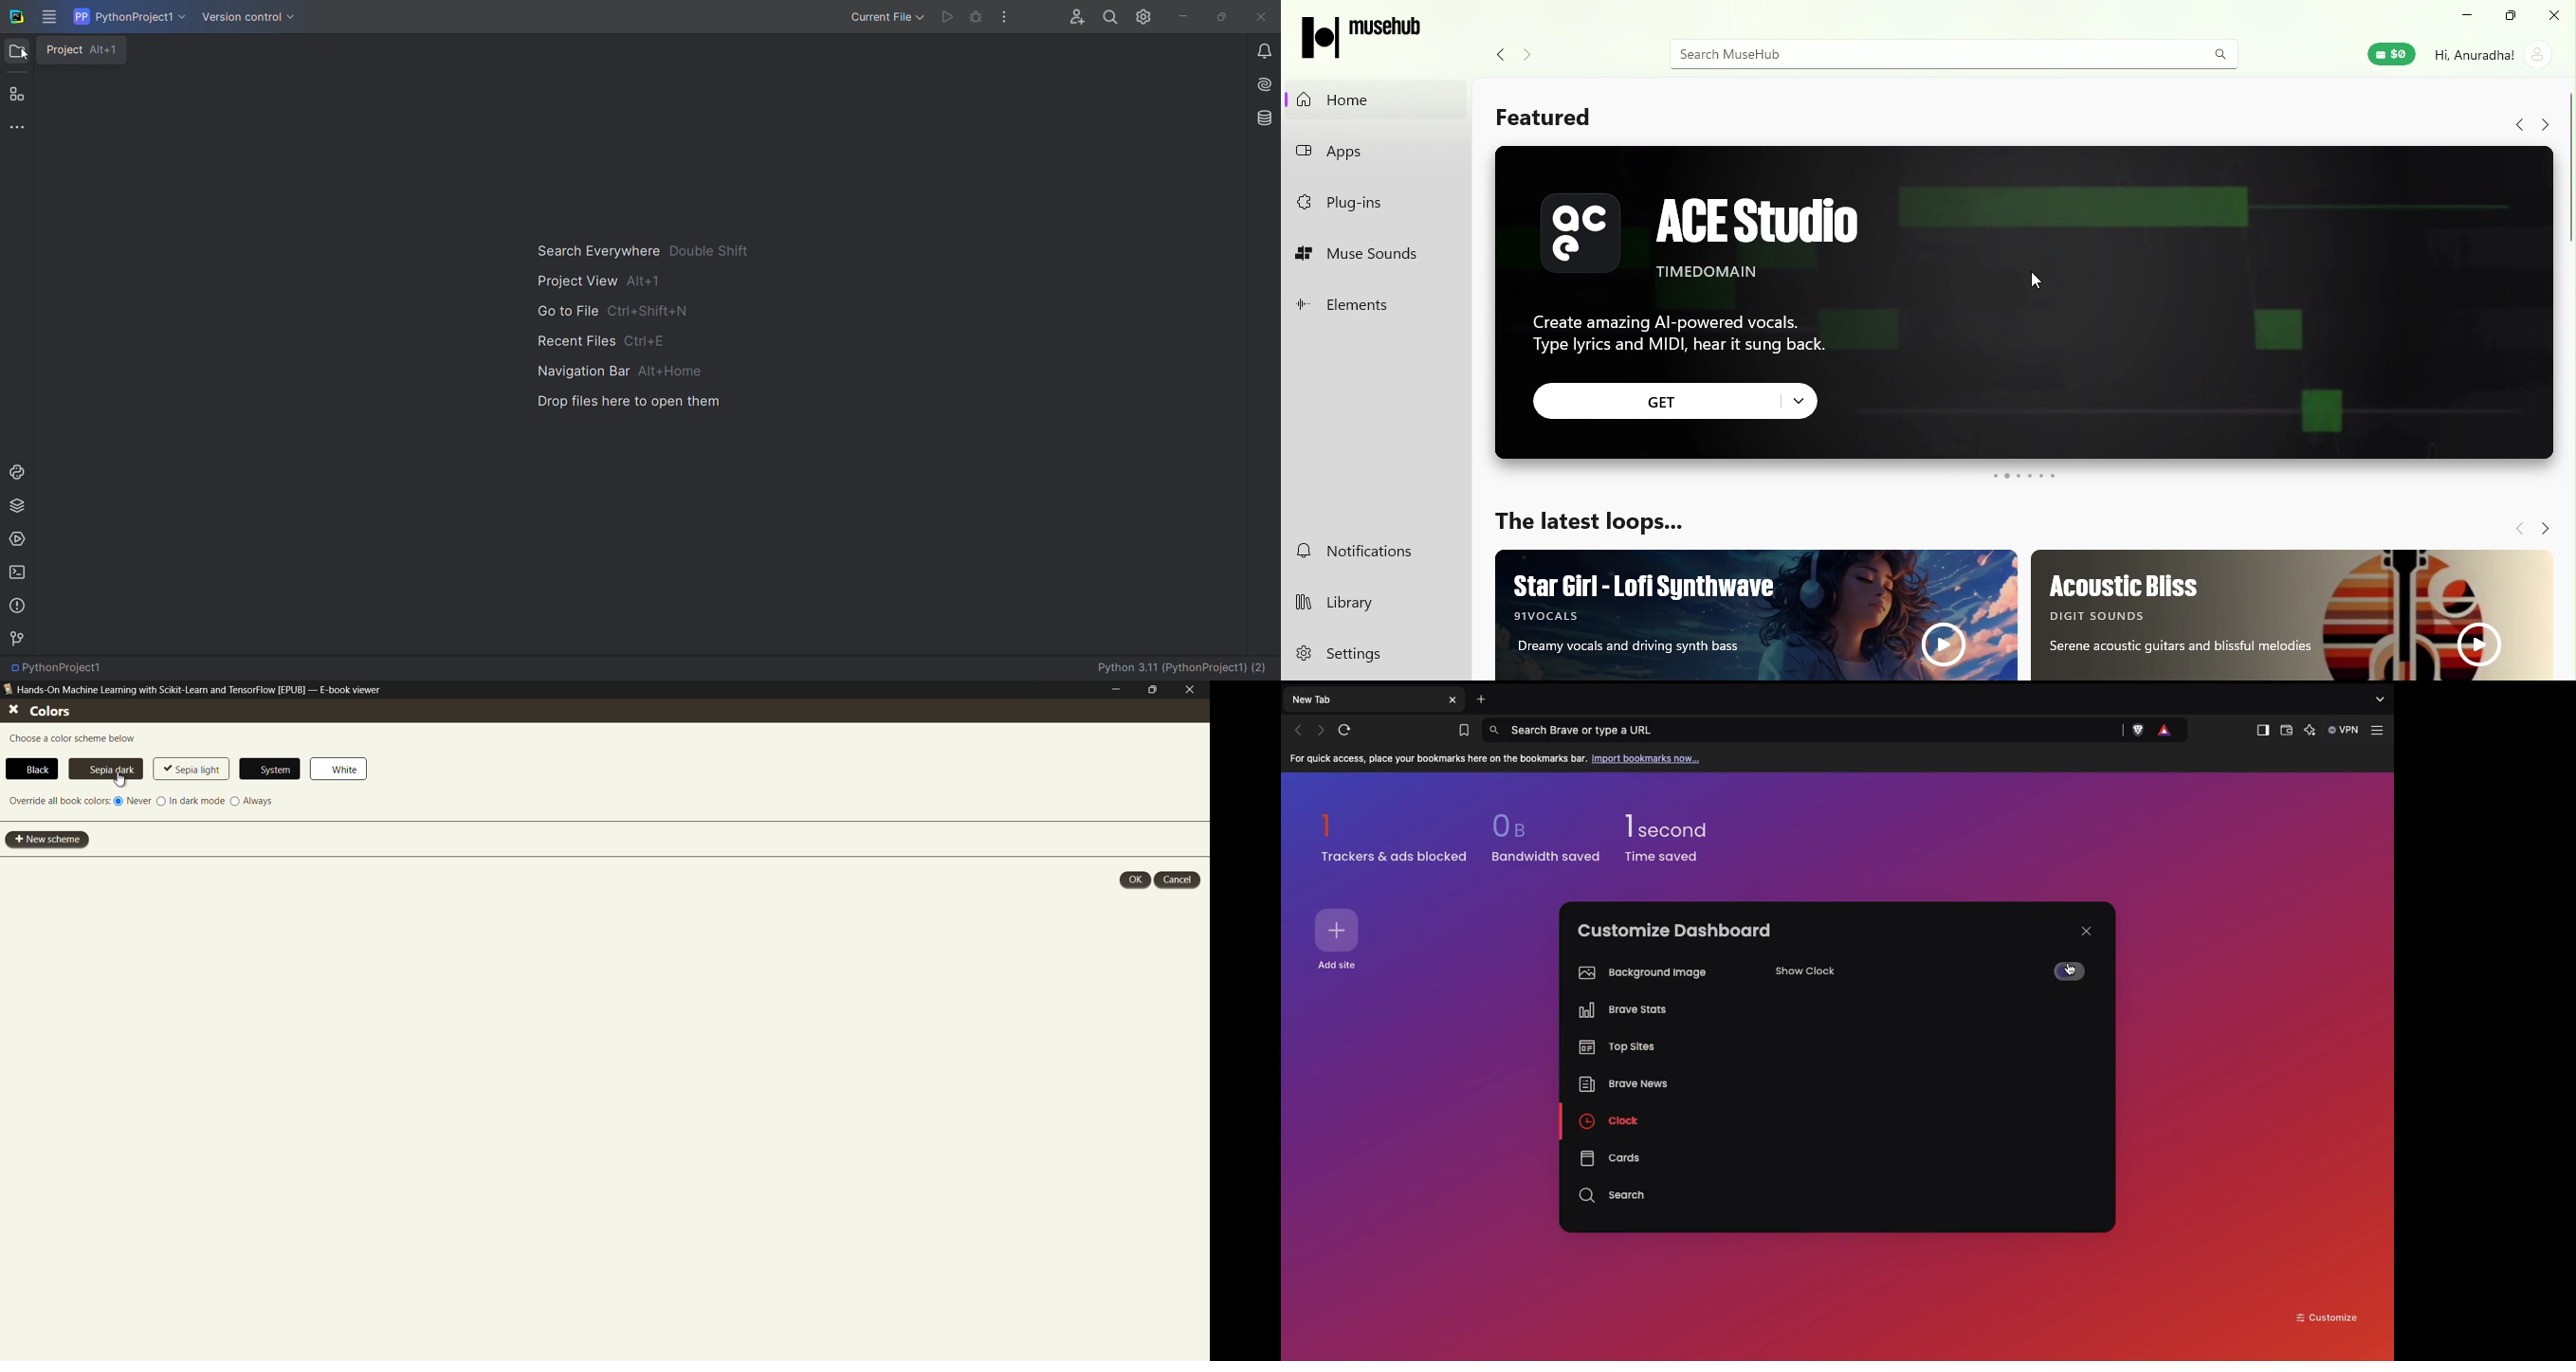 This screenshot has width=2576, height=1372. Describe the element at coordinates (2555, 18) in the screenshot. I see `close` at that location.